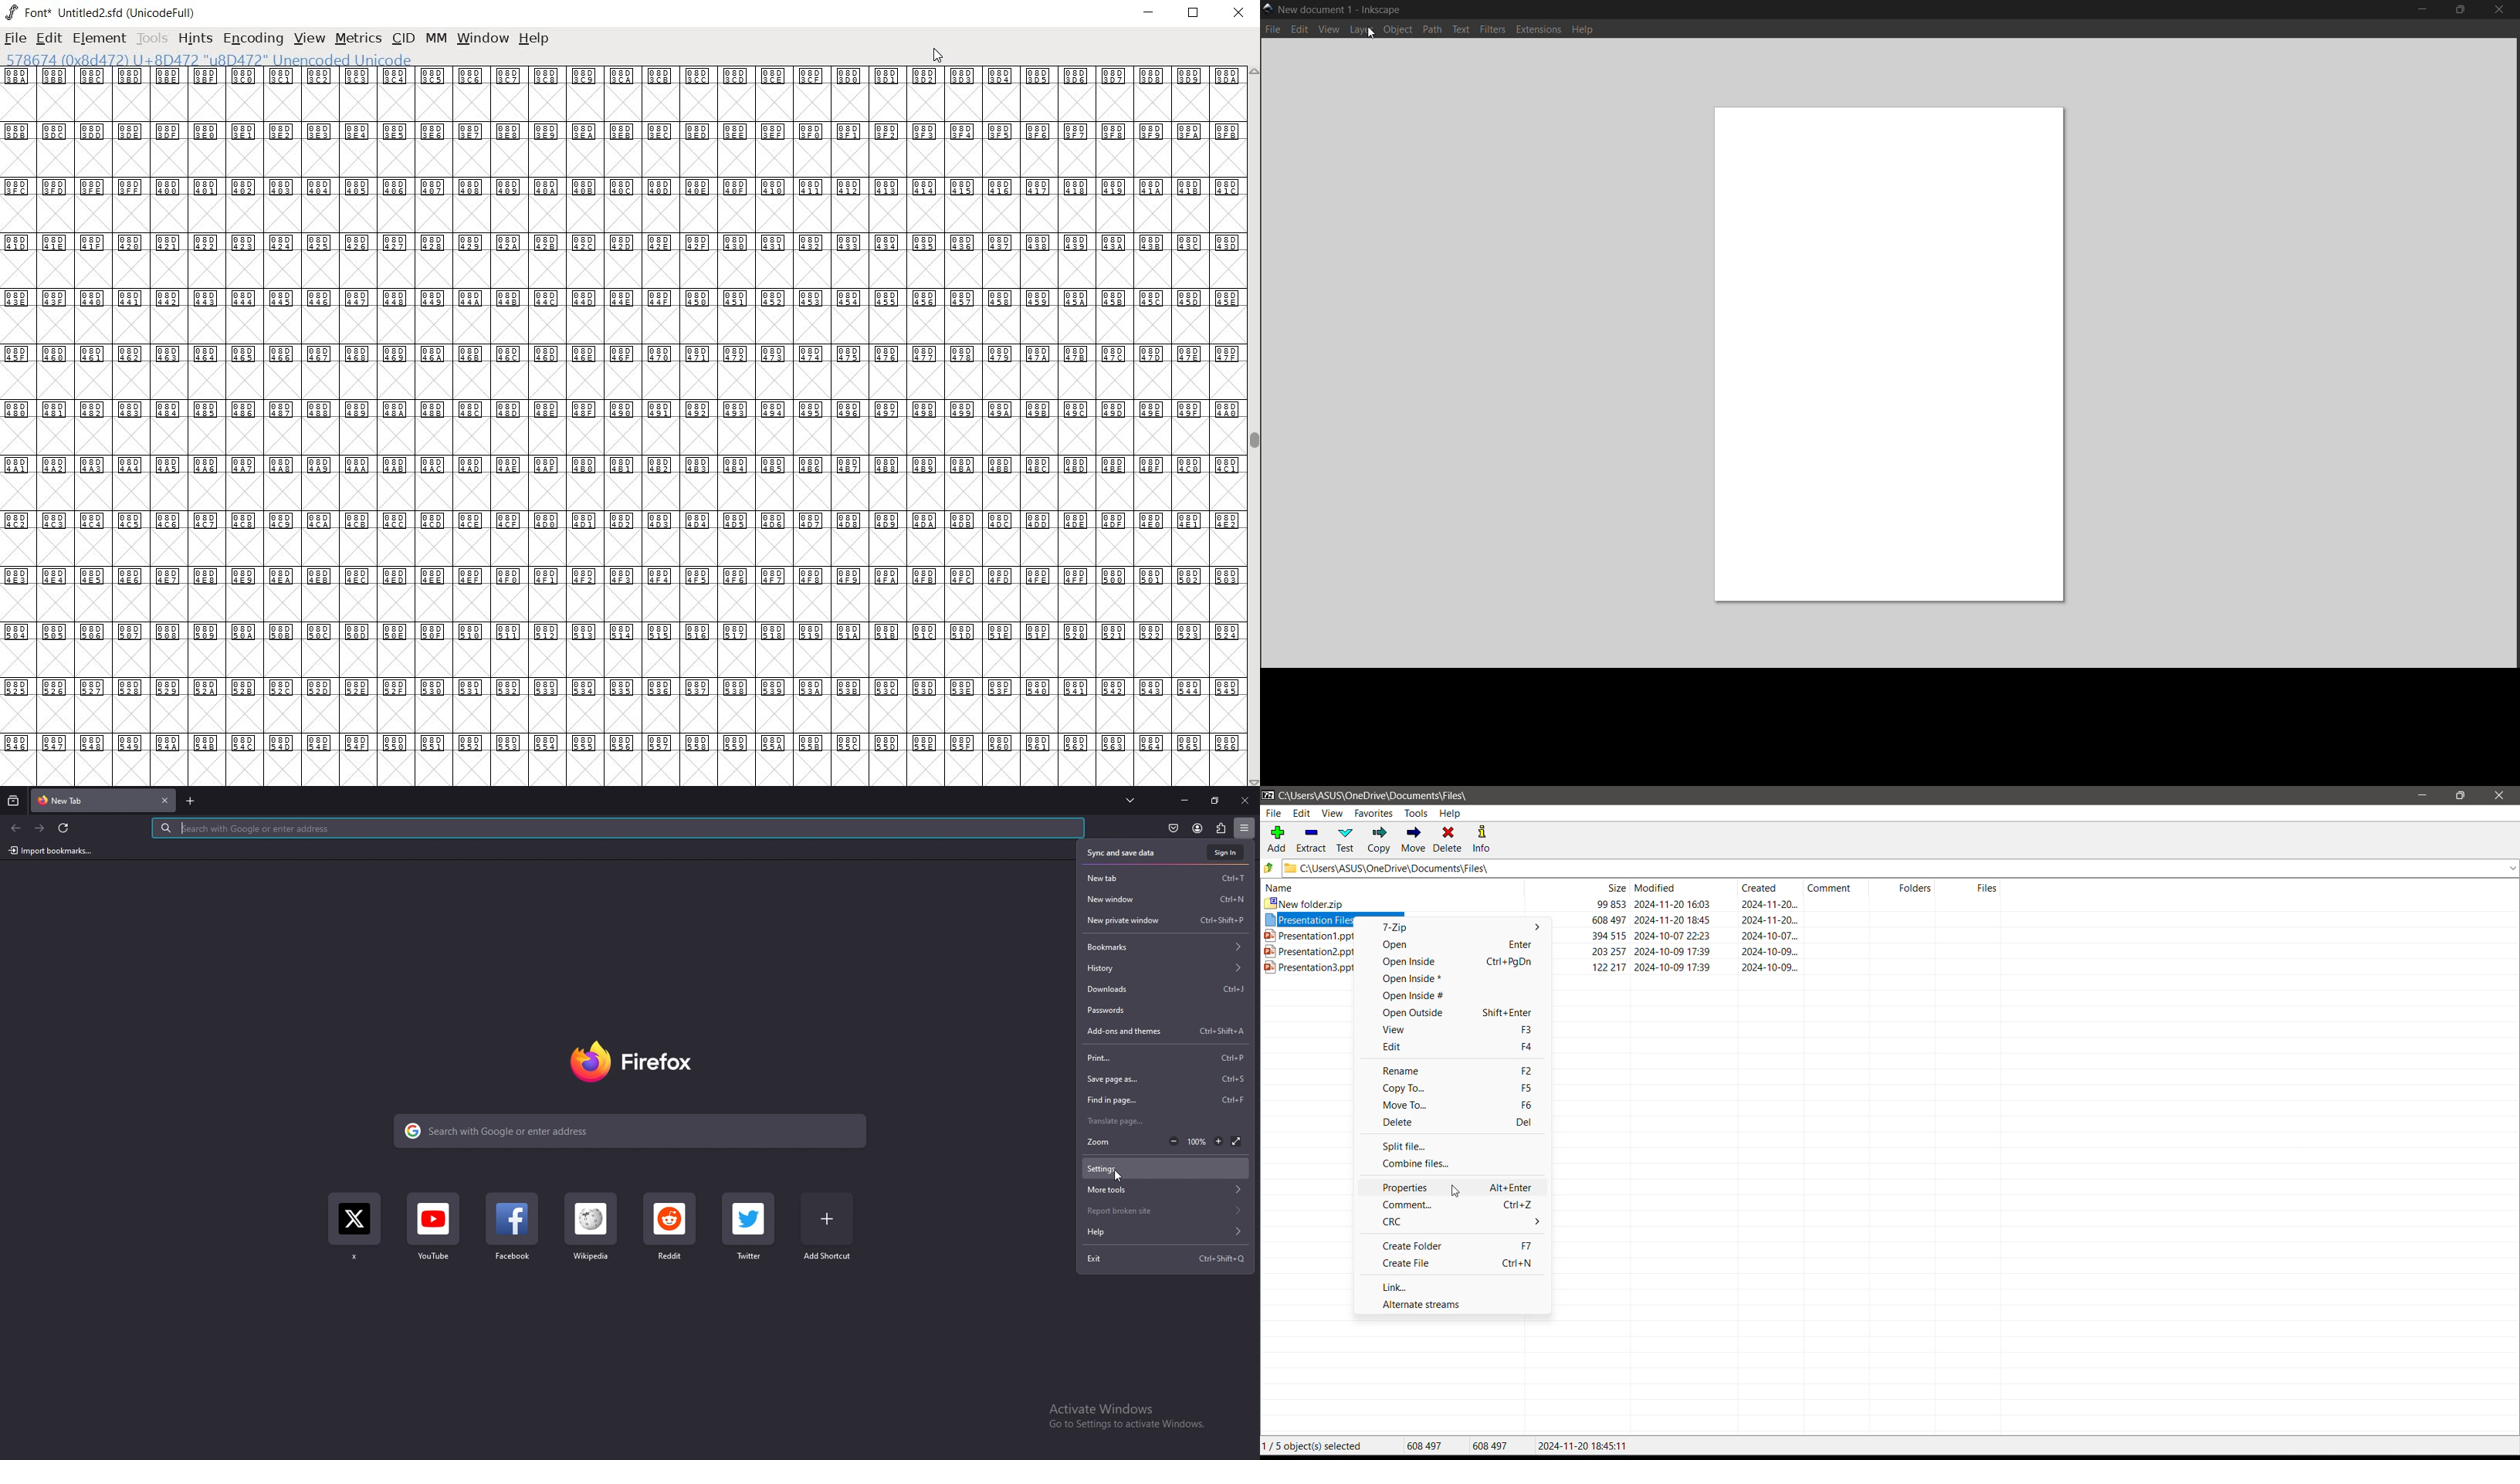 Image resolution: width=2520 pixels, height=1484 pixels. What do you see at coordinates (1157, 1169) in the screenshot?
I see `settings` at bounding box center [1157, 1169].